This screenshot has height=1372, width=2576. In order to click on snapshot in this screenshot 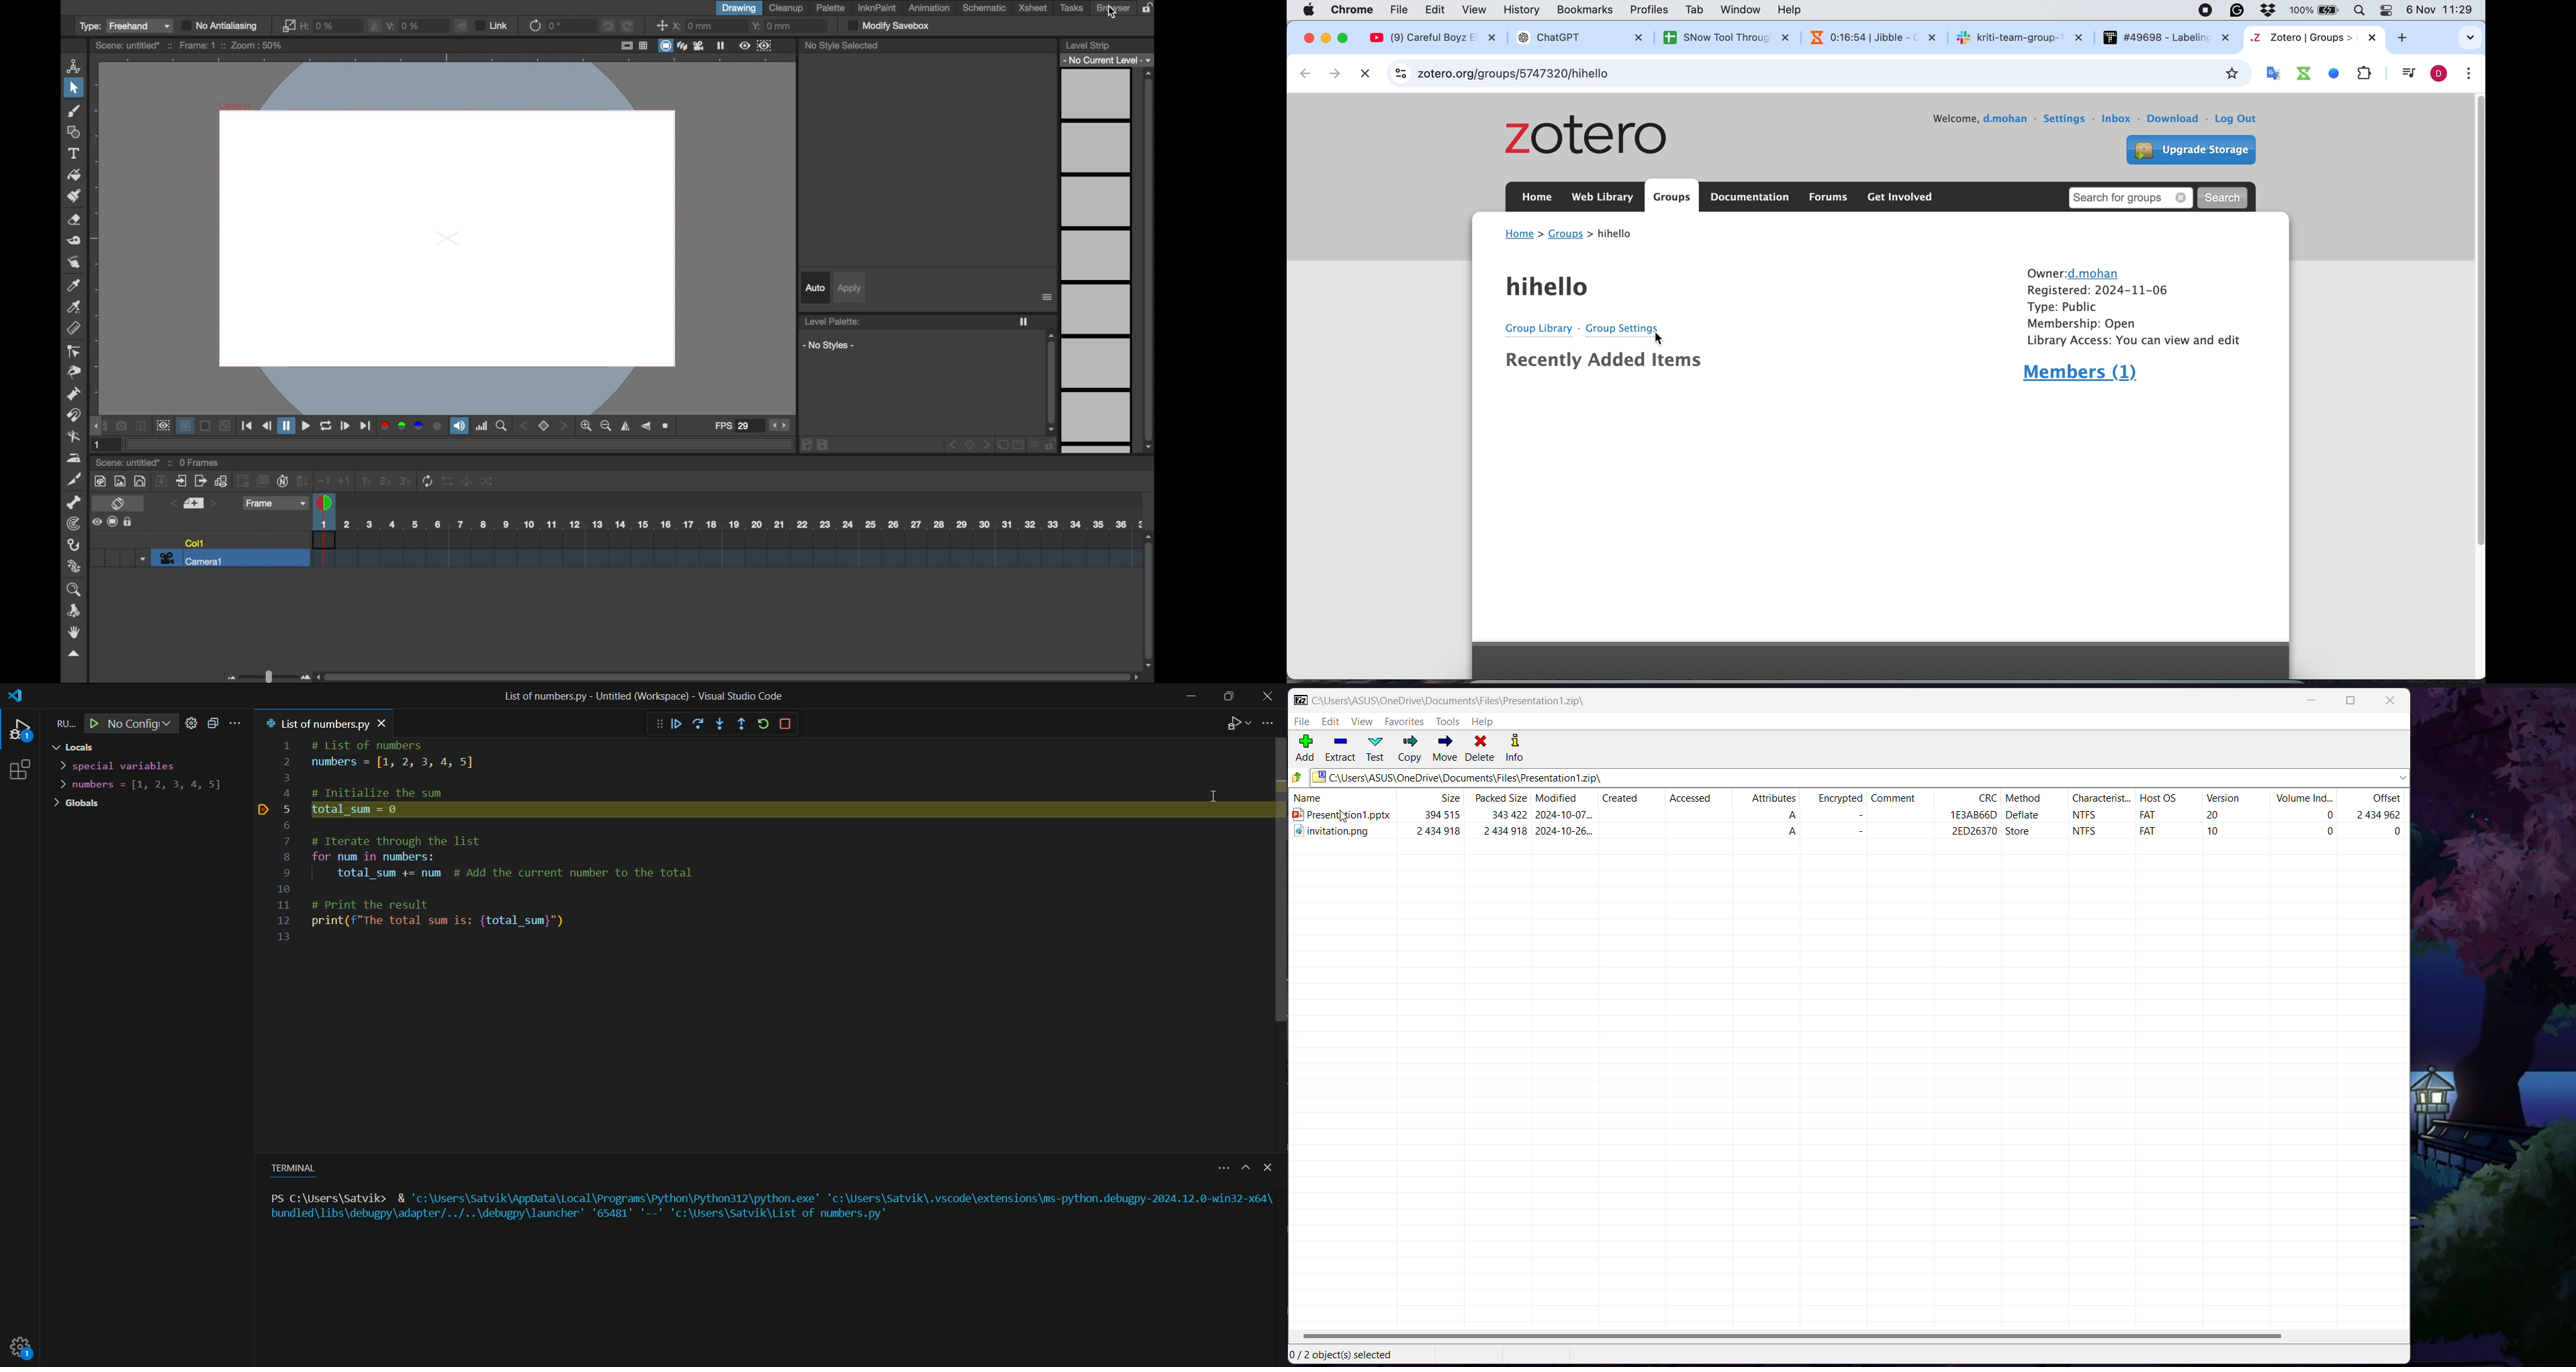, I will do `click(120, 425)`.